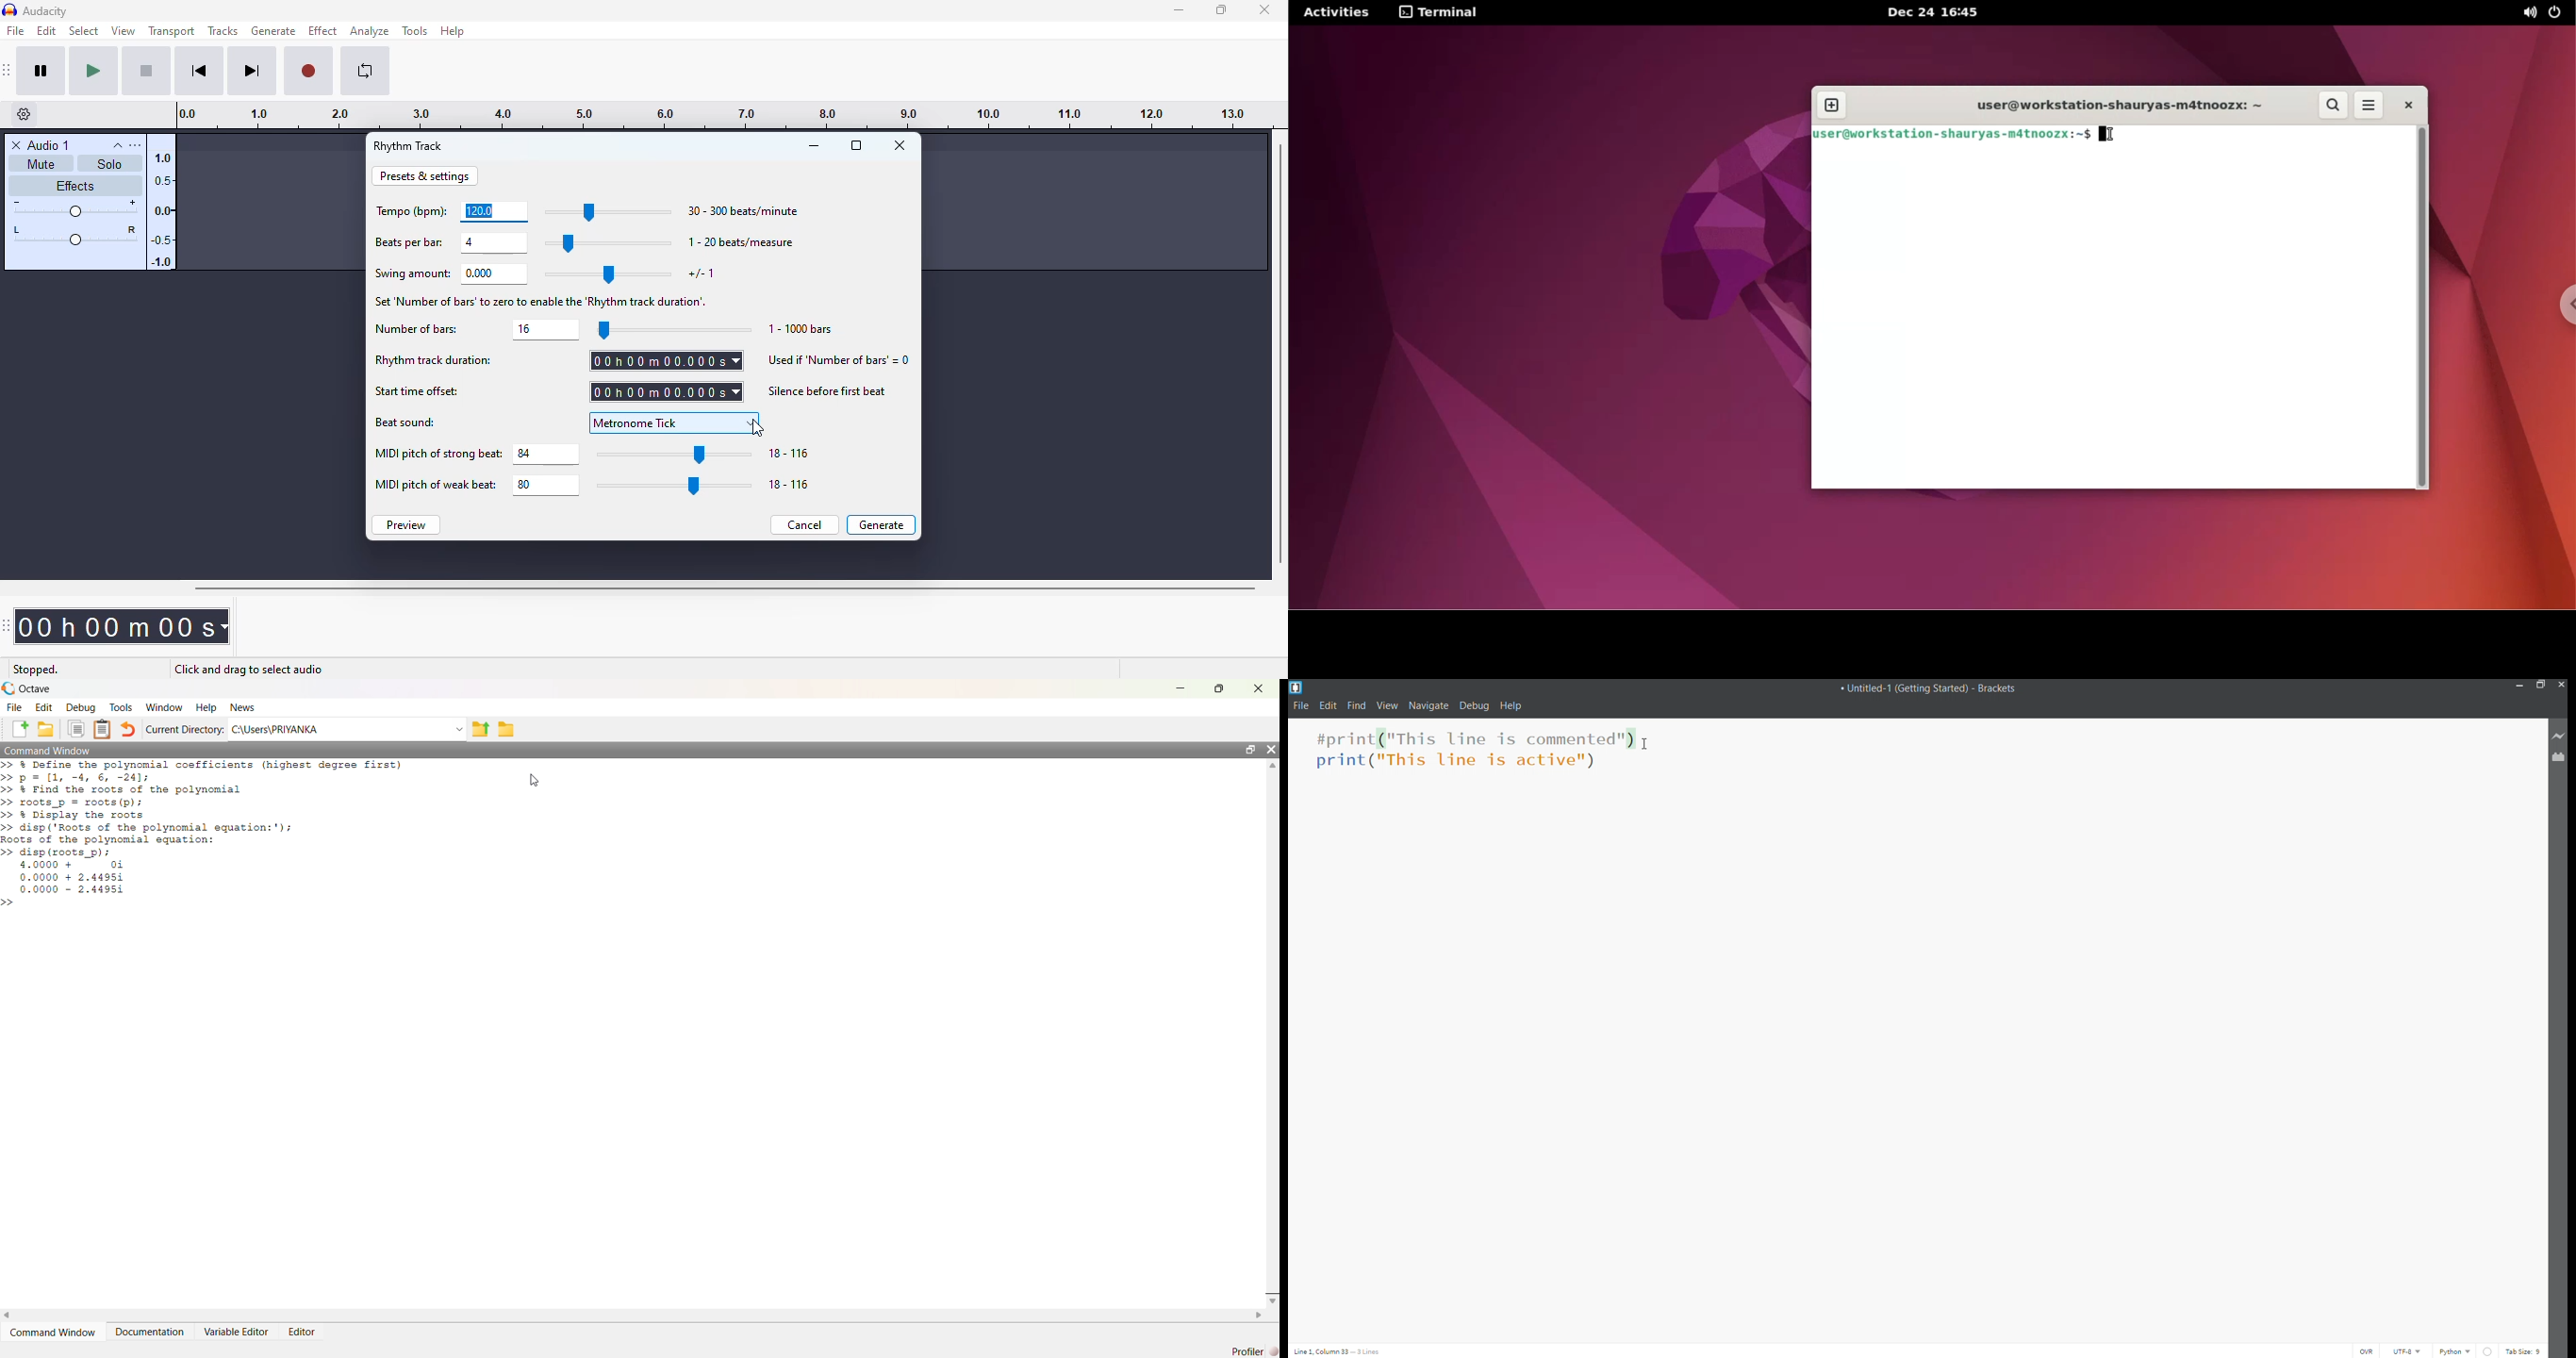  I want to click on Current Directory:, so click(185, 730).